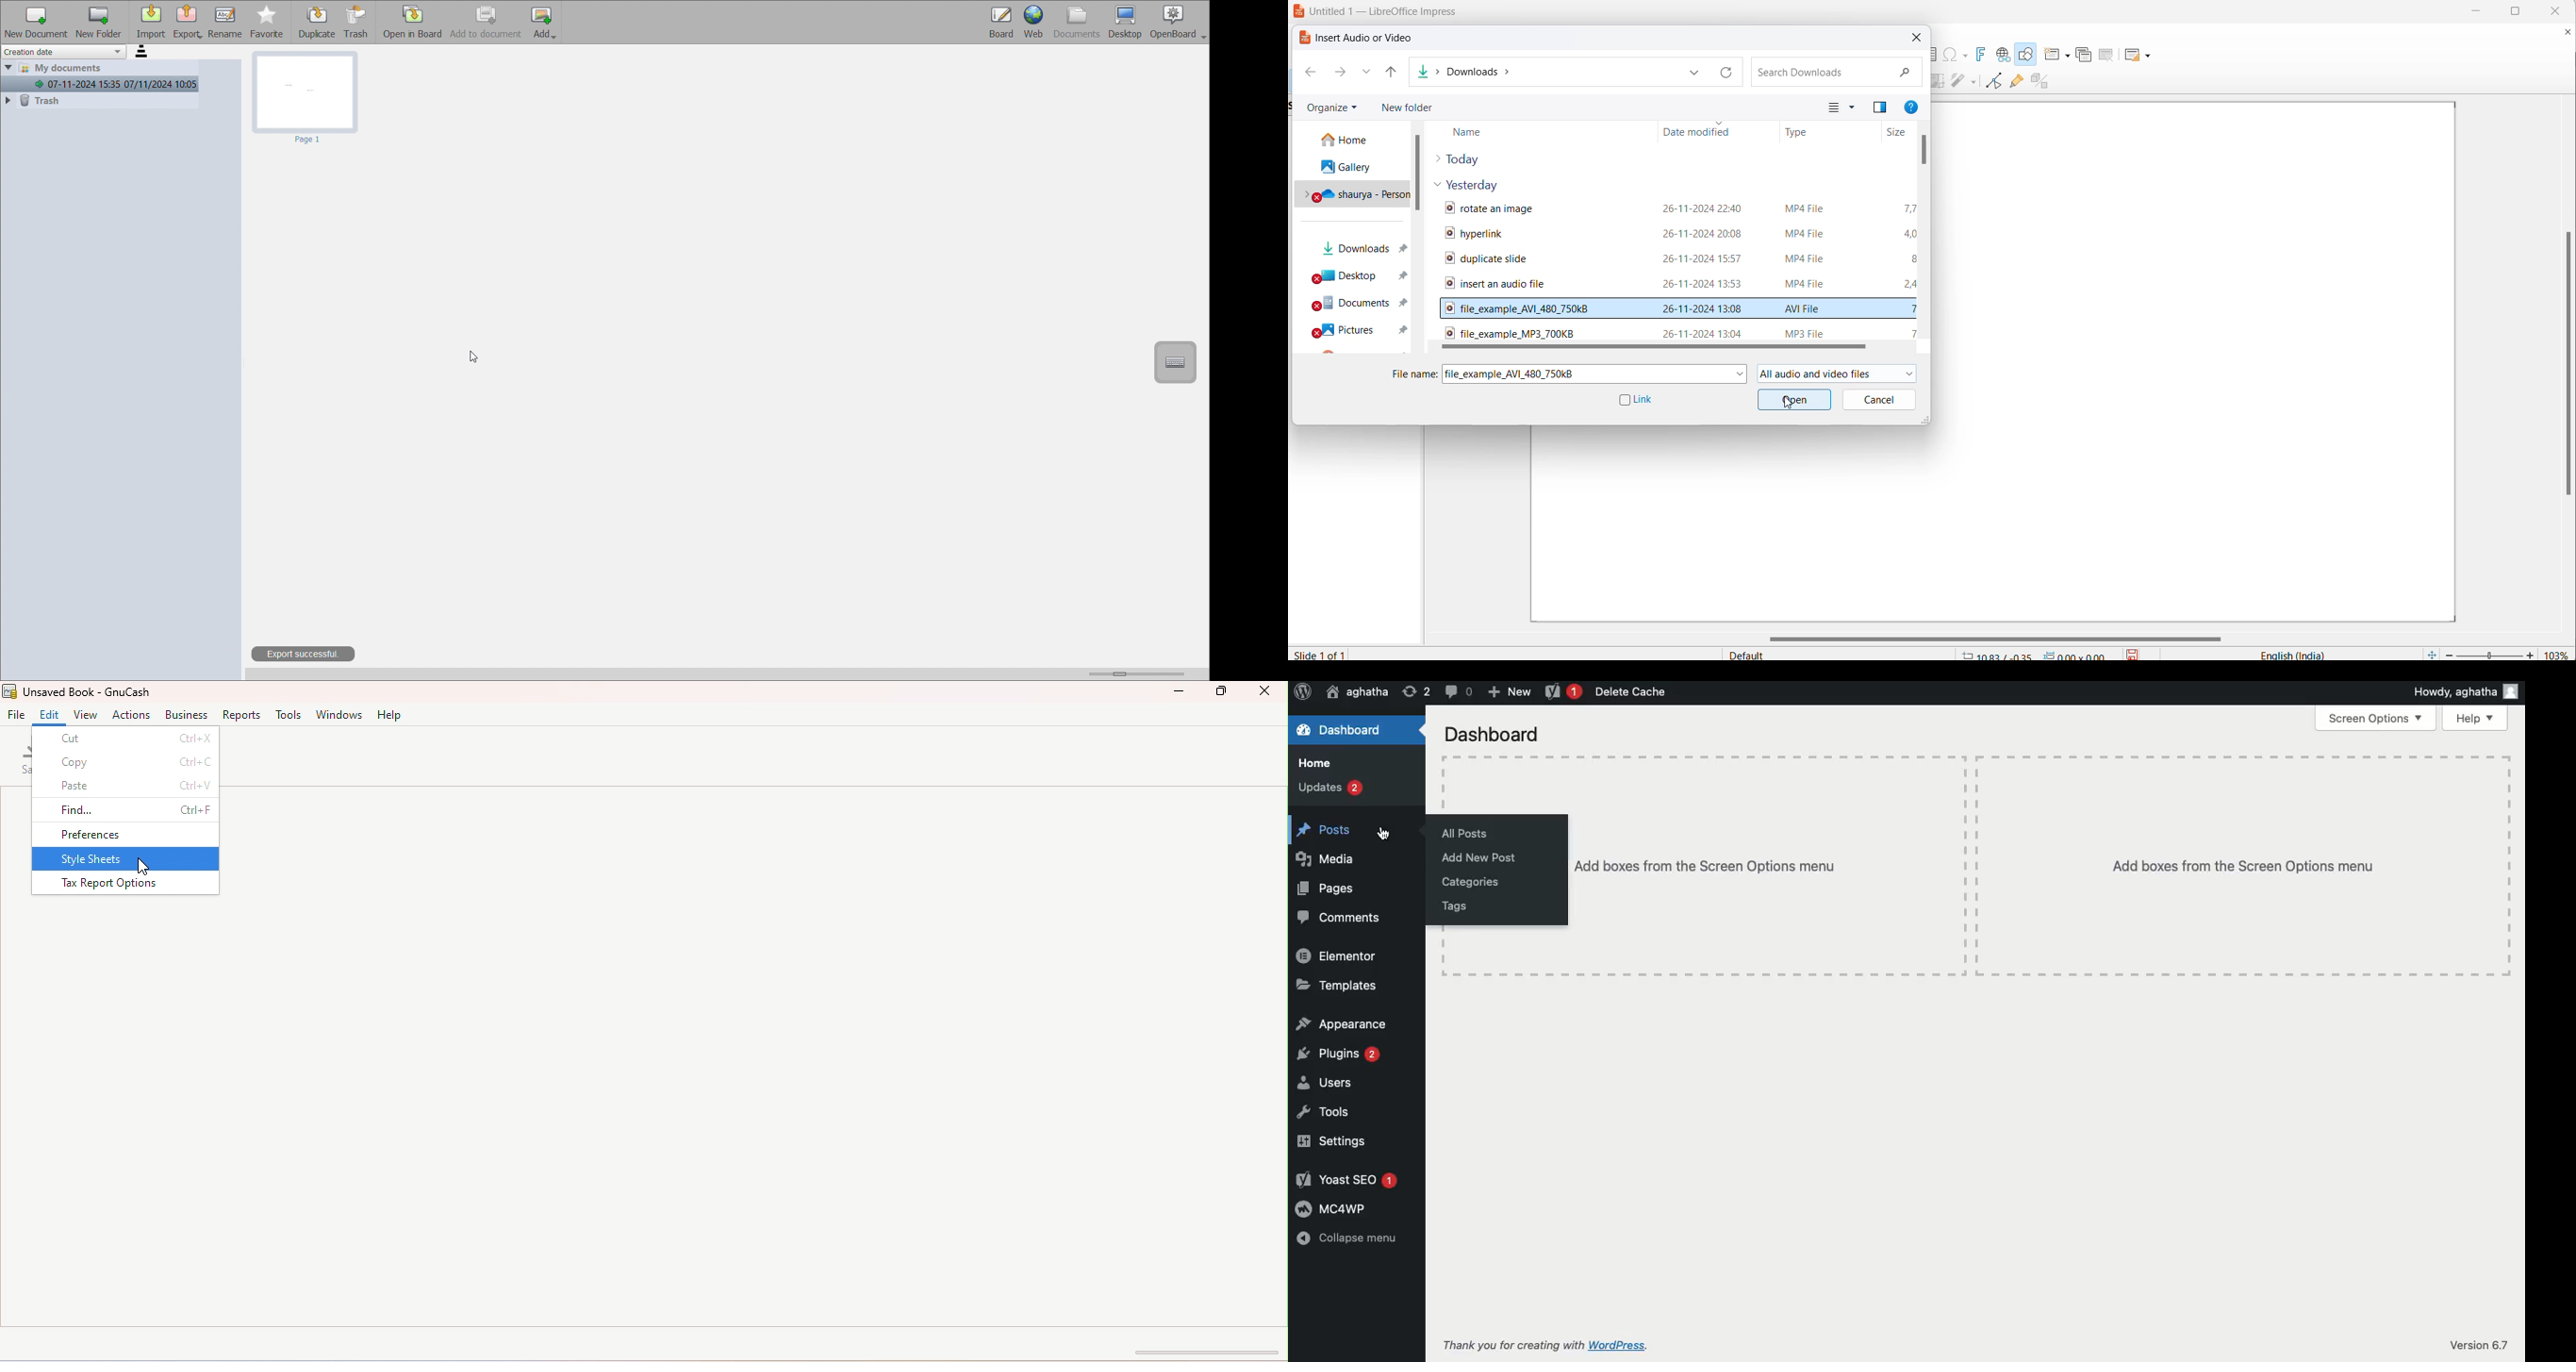 The height and width of the screenshot is (1372, 2576). I want to click on Templates, so click(1340, 985).